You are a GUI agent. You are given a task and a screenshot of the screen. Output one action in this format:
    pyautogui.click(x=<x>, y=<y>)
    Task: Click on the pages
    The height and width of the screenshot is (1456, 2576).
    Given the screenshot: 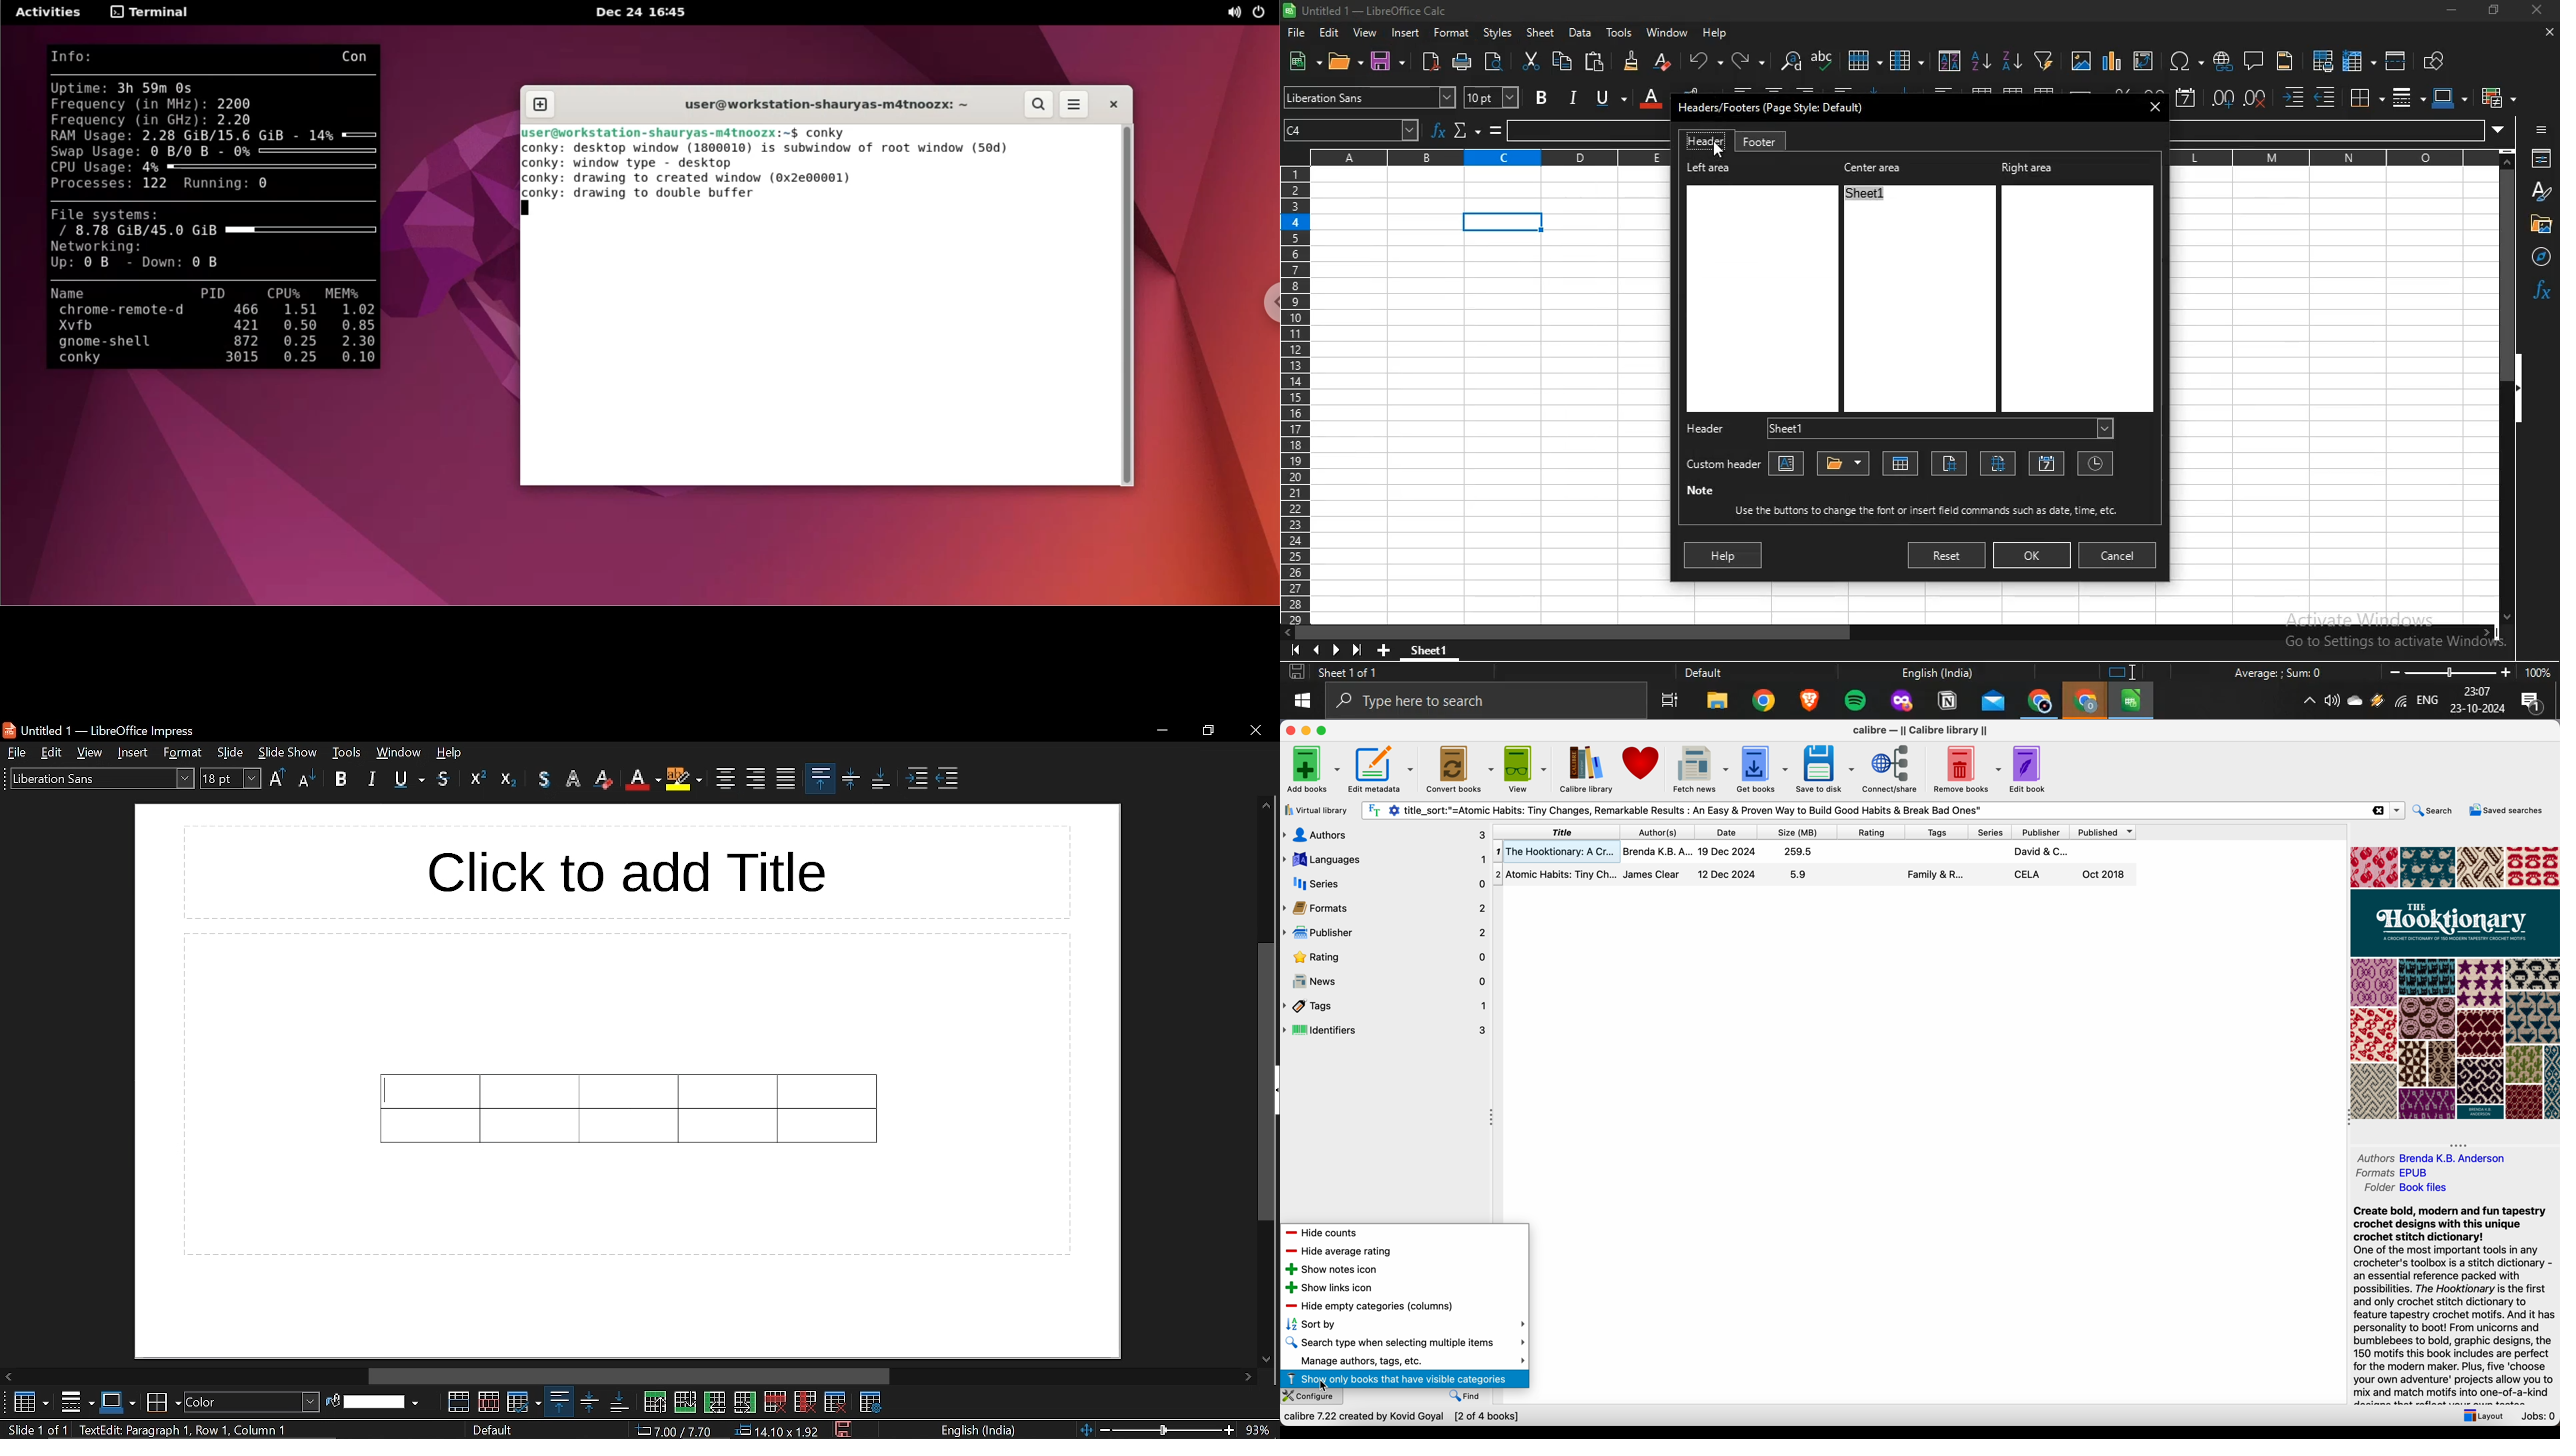 What is the action you would take?
    pyautogui.click(x=1999, y=464)
    